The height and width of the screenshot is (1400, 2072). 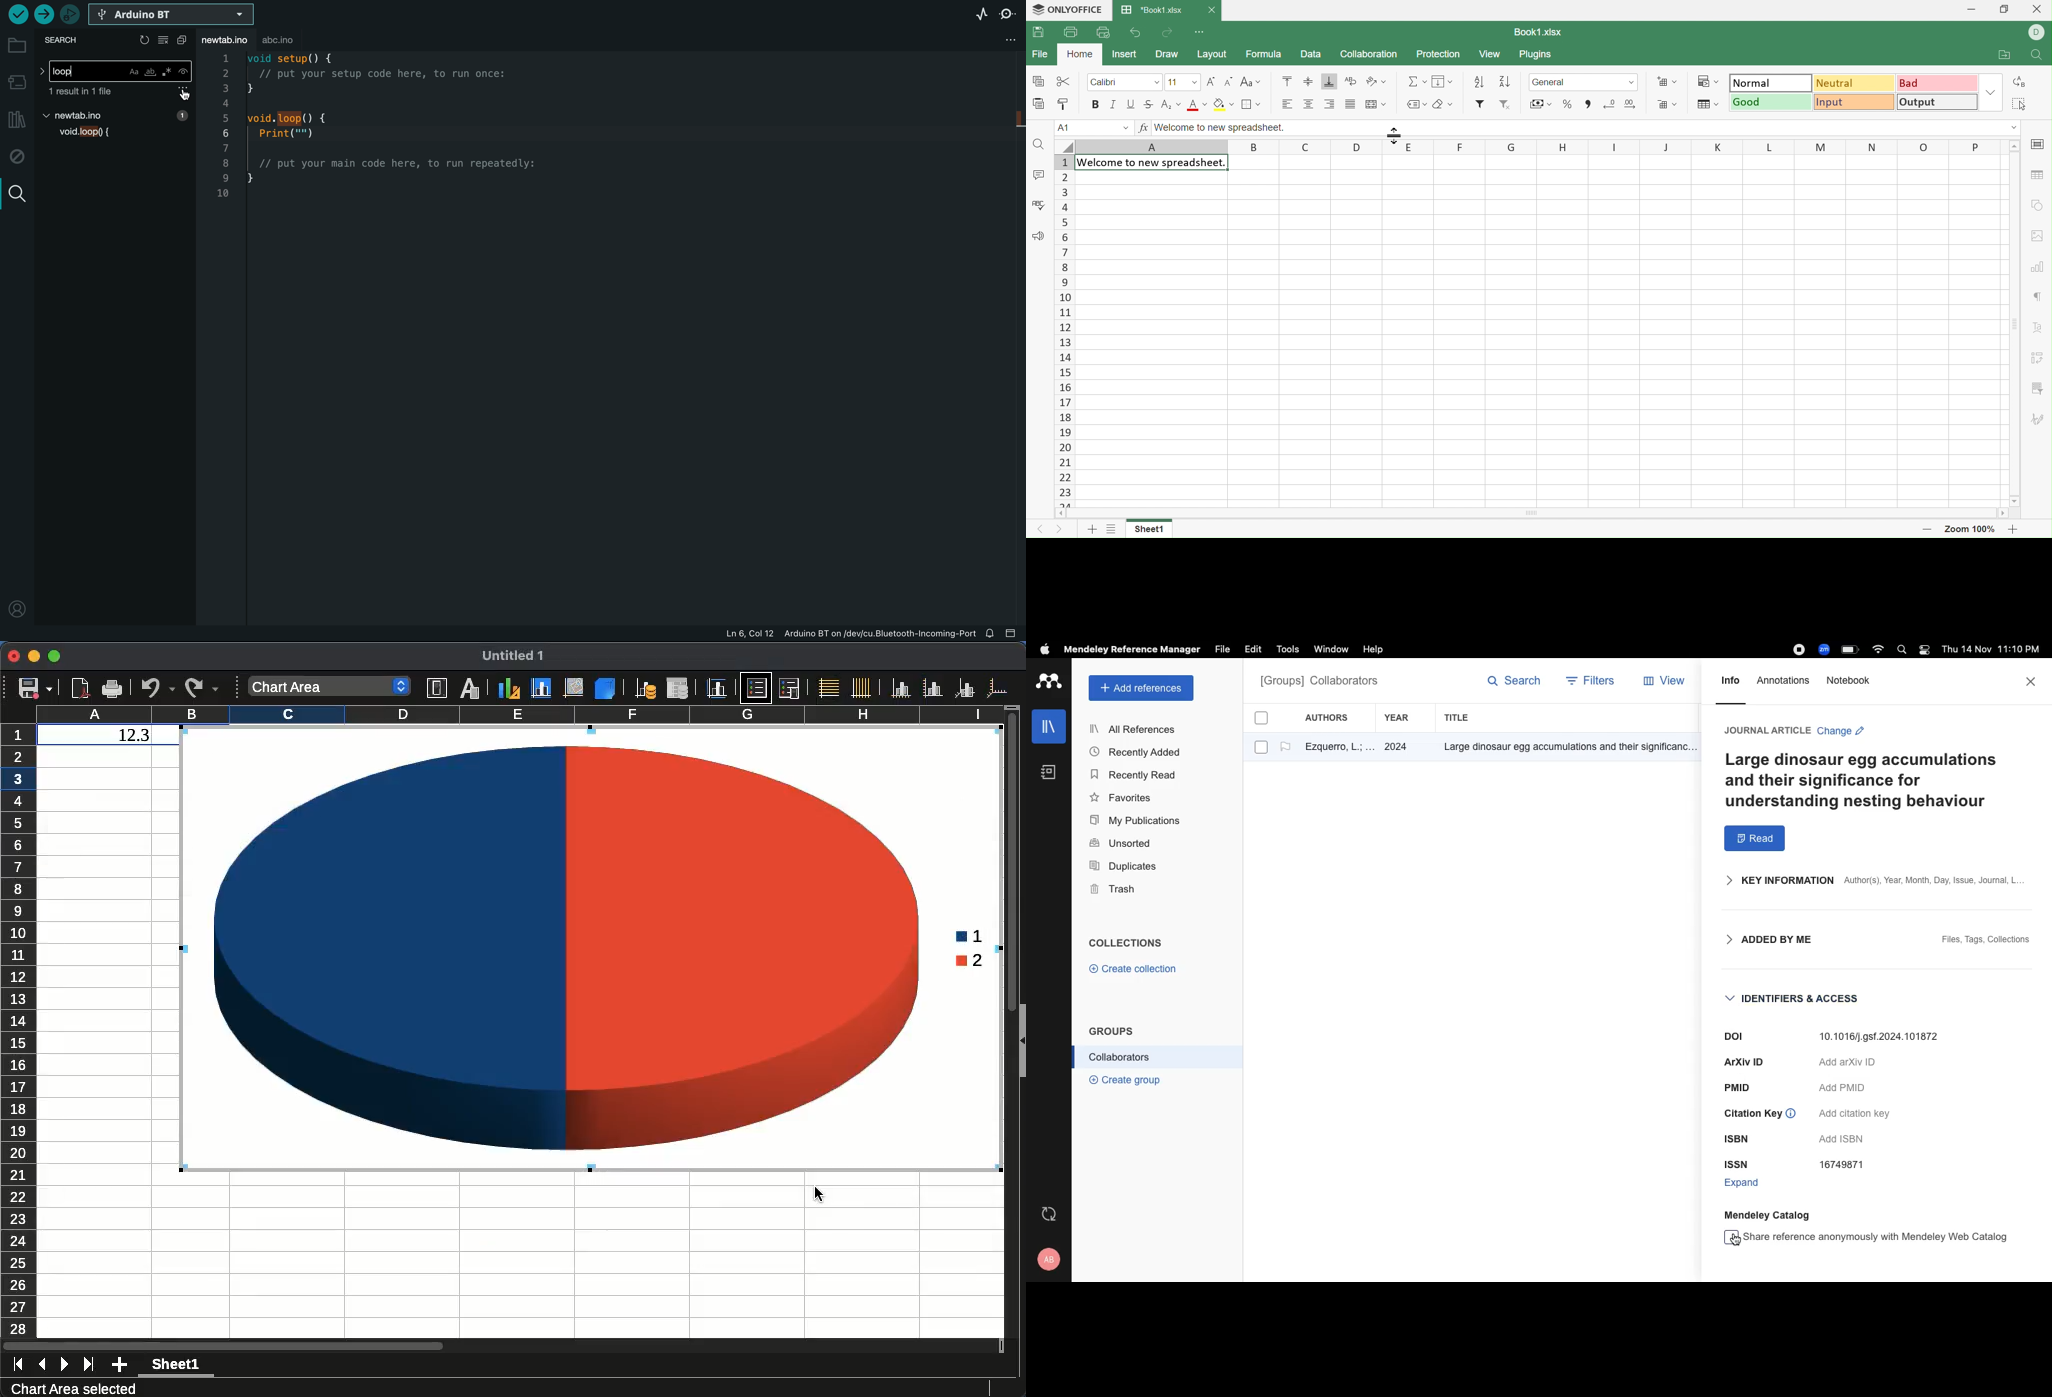 What do you see at coordinates (71, 16) in the screenshot?
I see `debugger` at bounding box center [71, 16].